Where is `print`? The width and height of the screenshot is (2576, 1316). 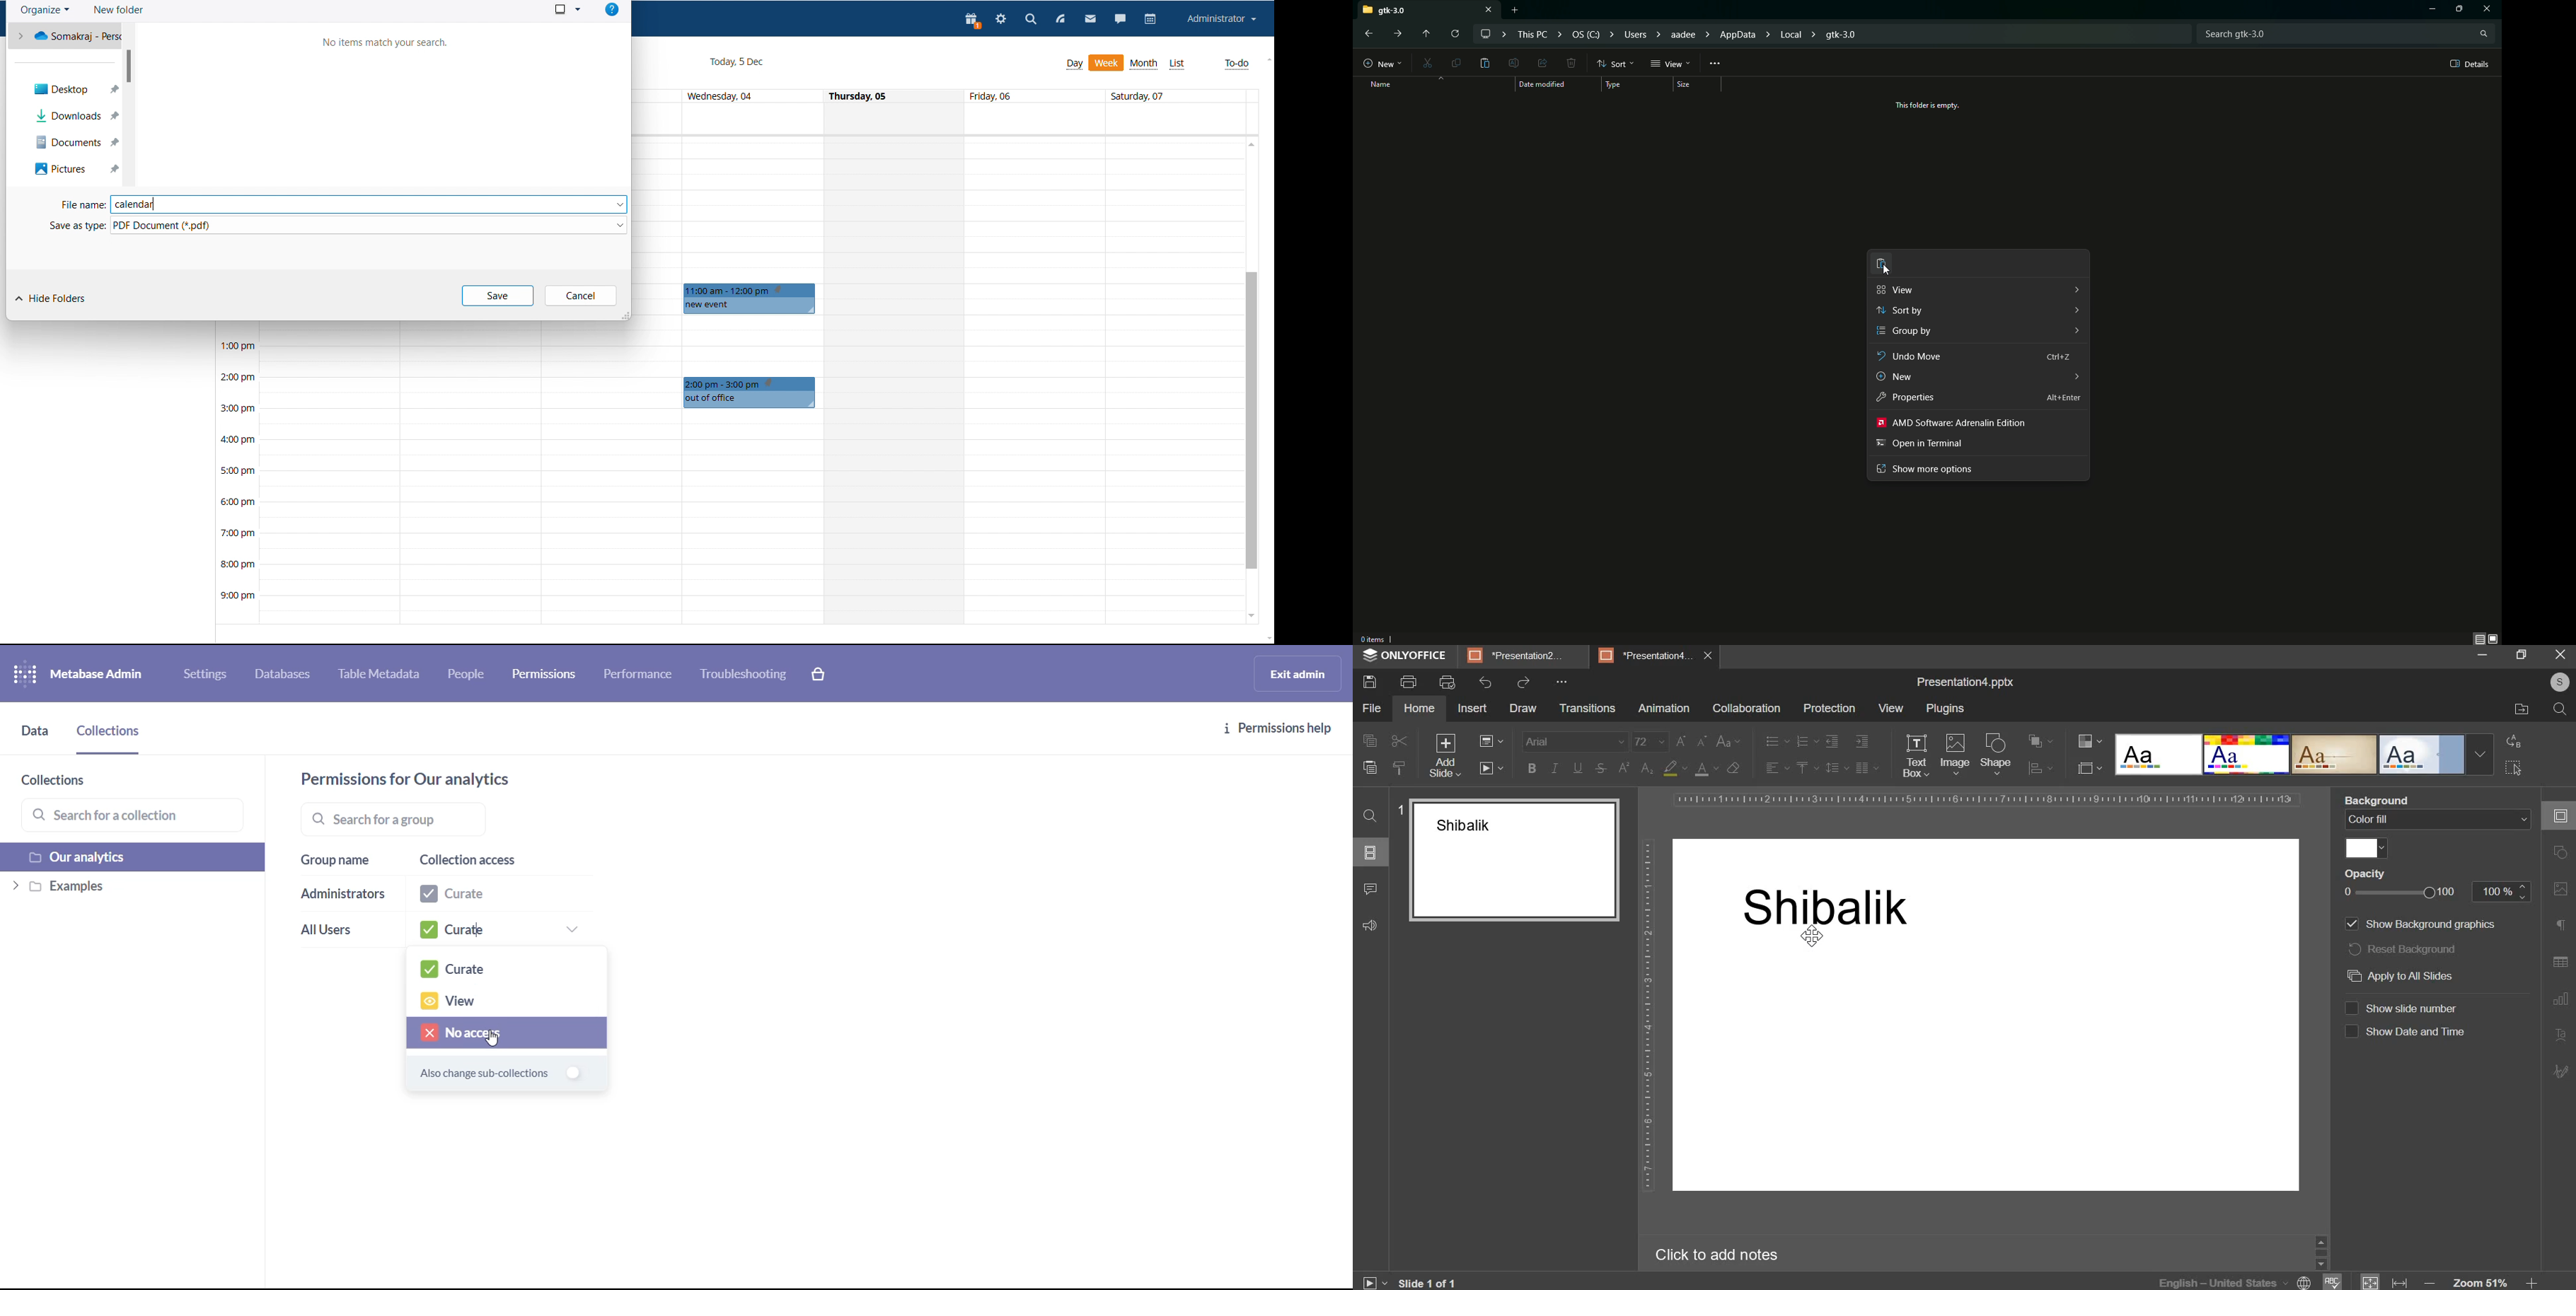
print is located at coordinates (1408, 680).